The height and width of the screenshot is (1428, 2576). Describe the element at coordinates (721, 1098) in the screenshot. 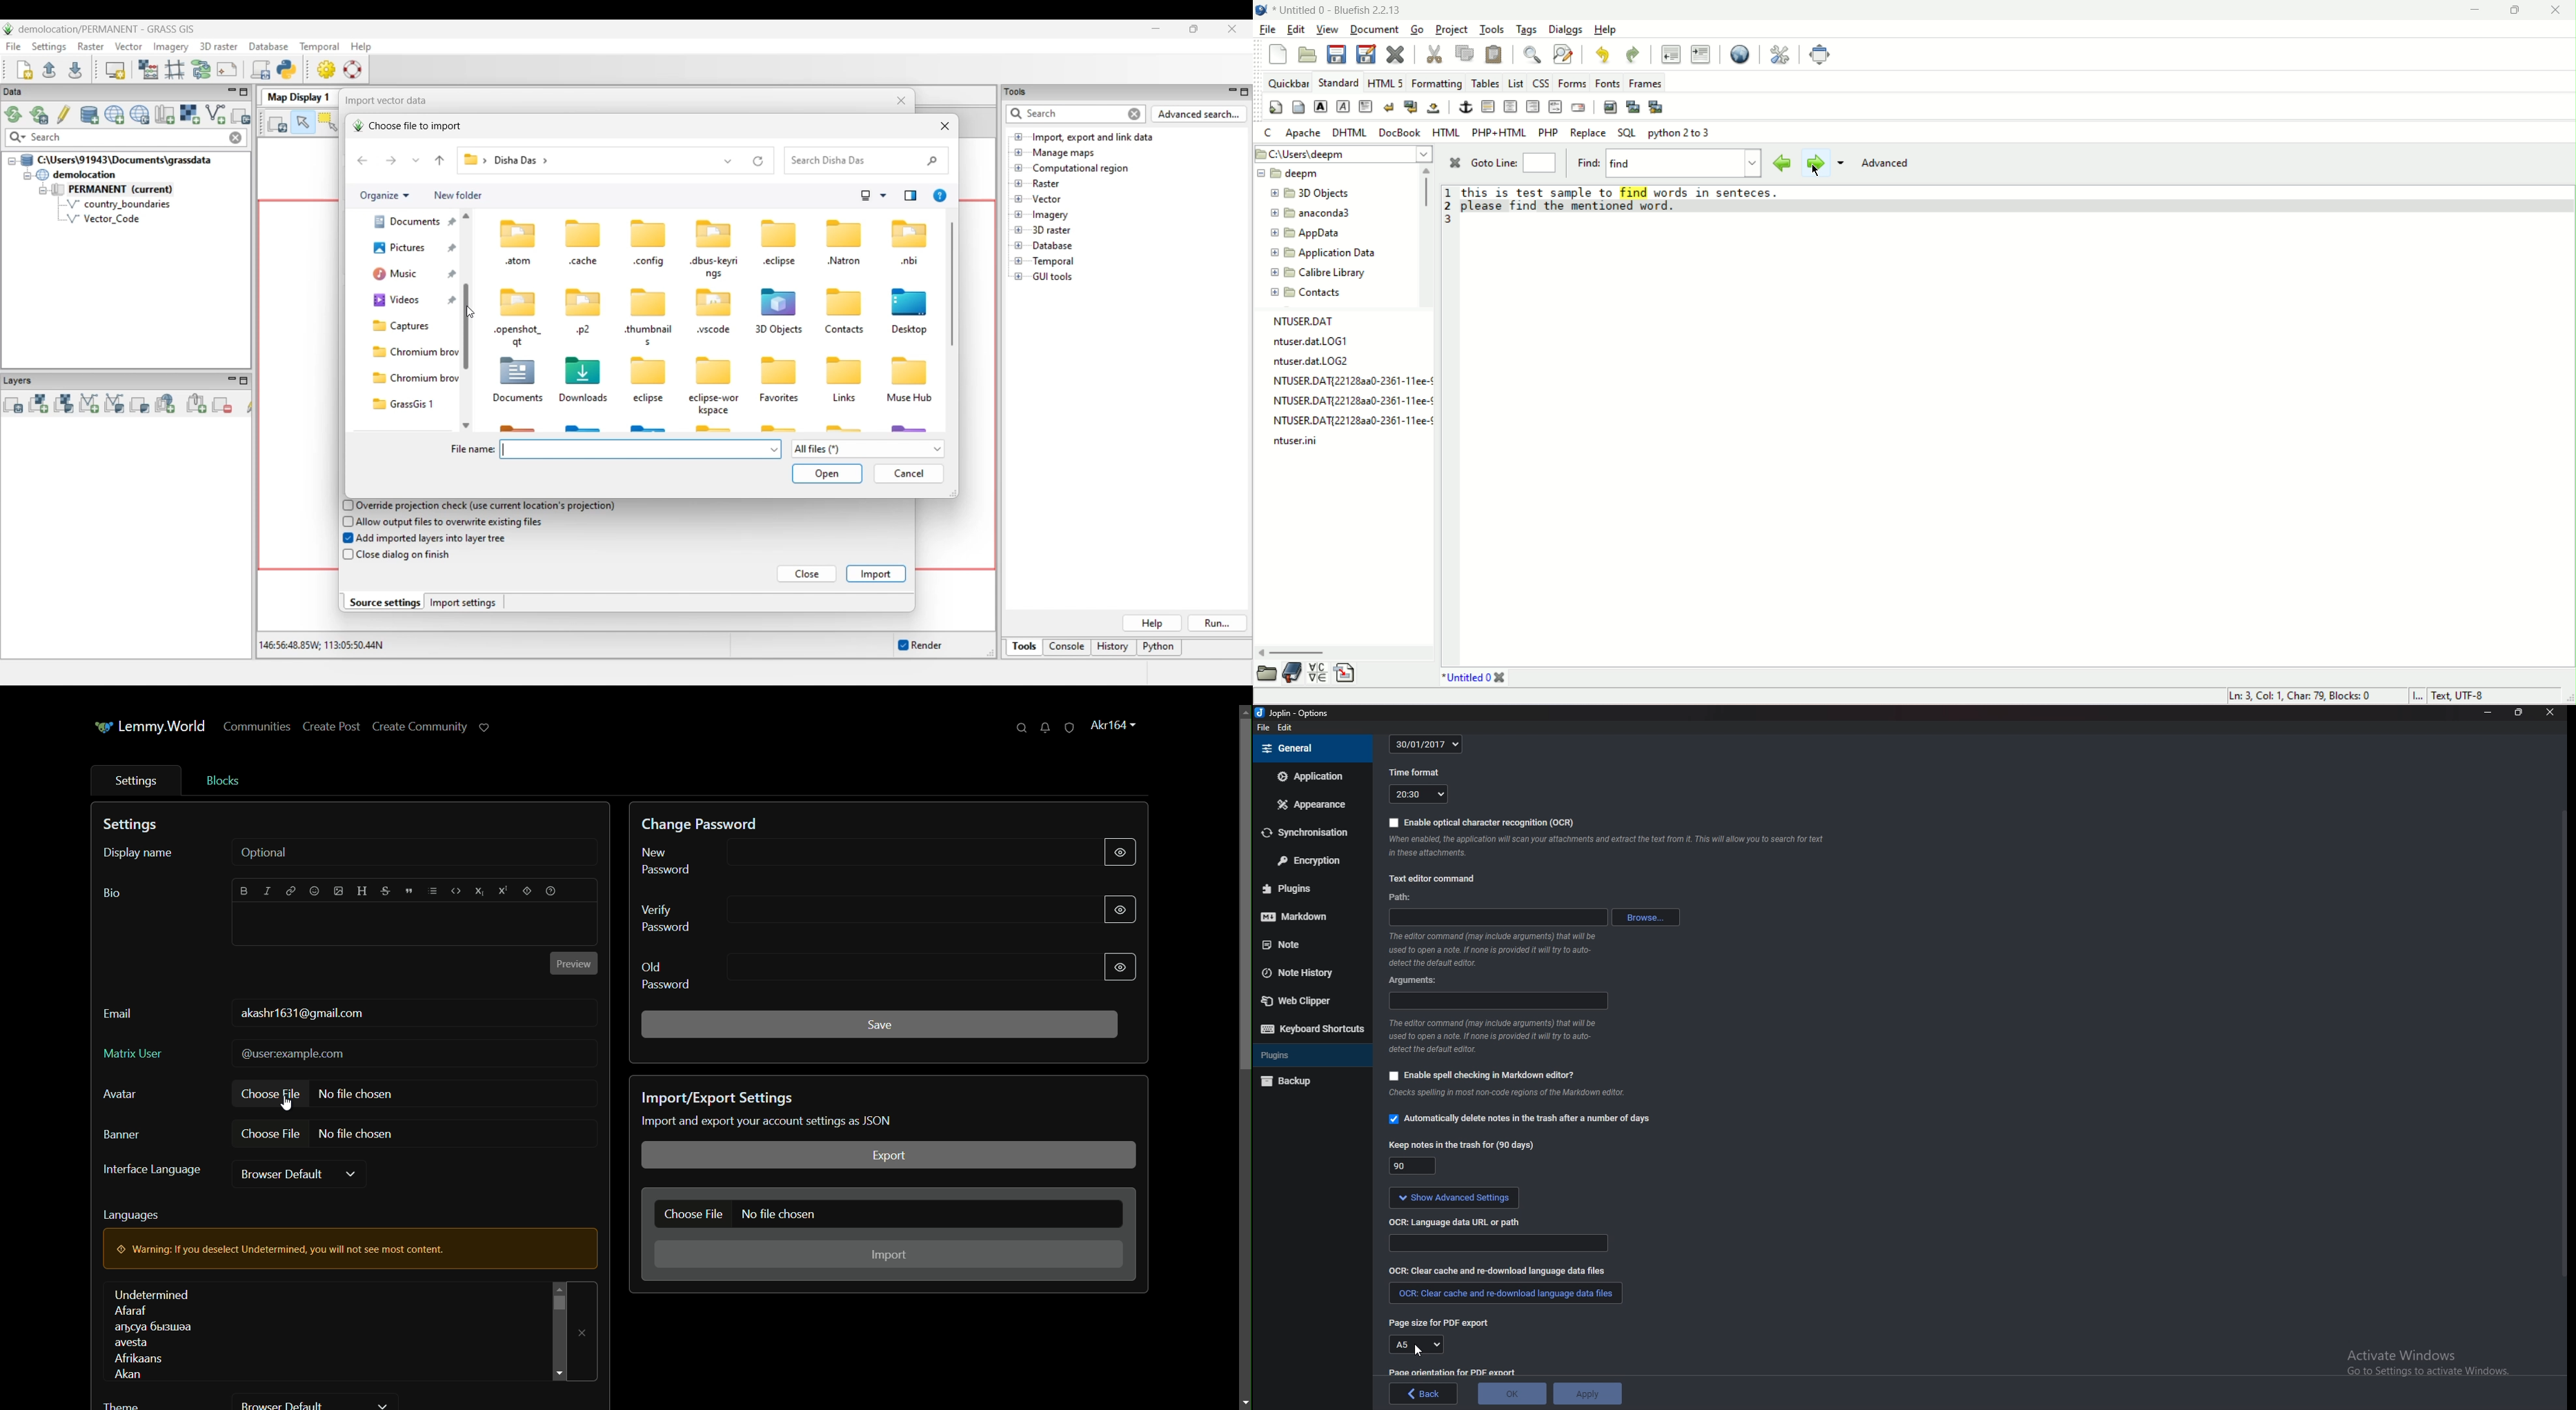

I see `import/export settings` at that location.